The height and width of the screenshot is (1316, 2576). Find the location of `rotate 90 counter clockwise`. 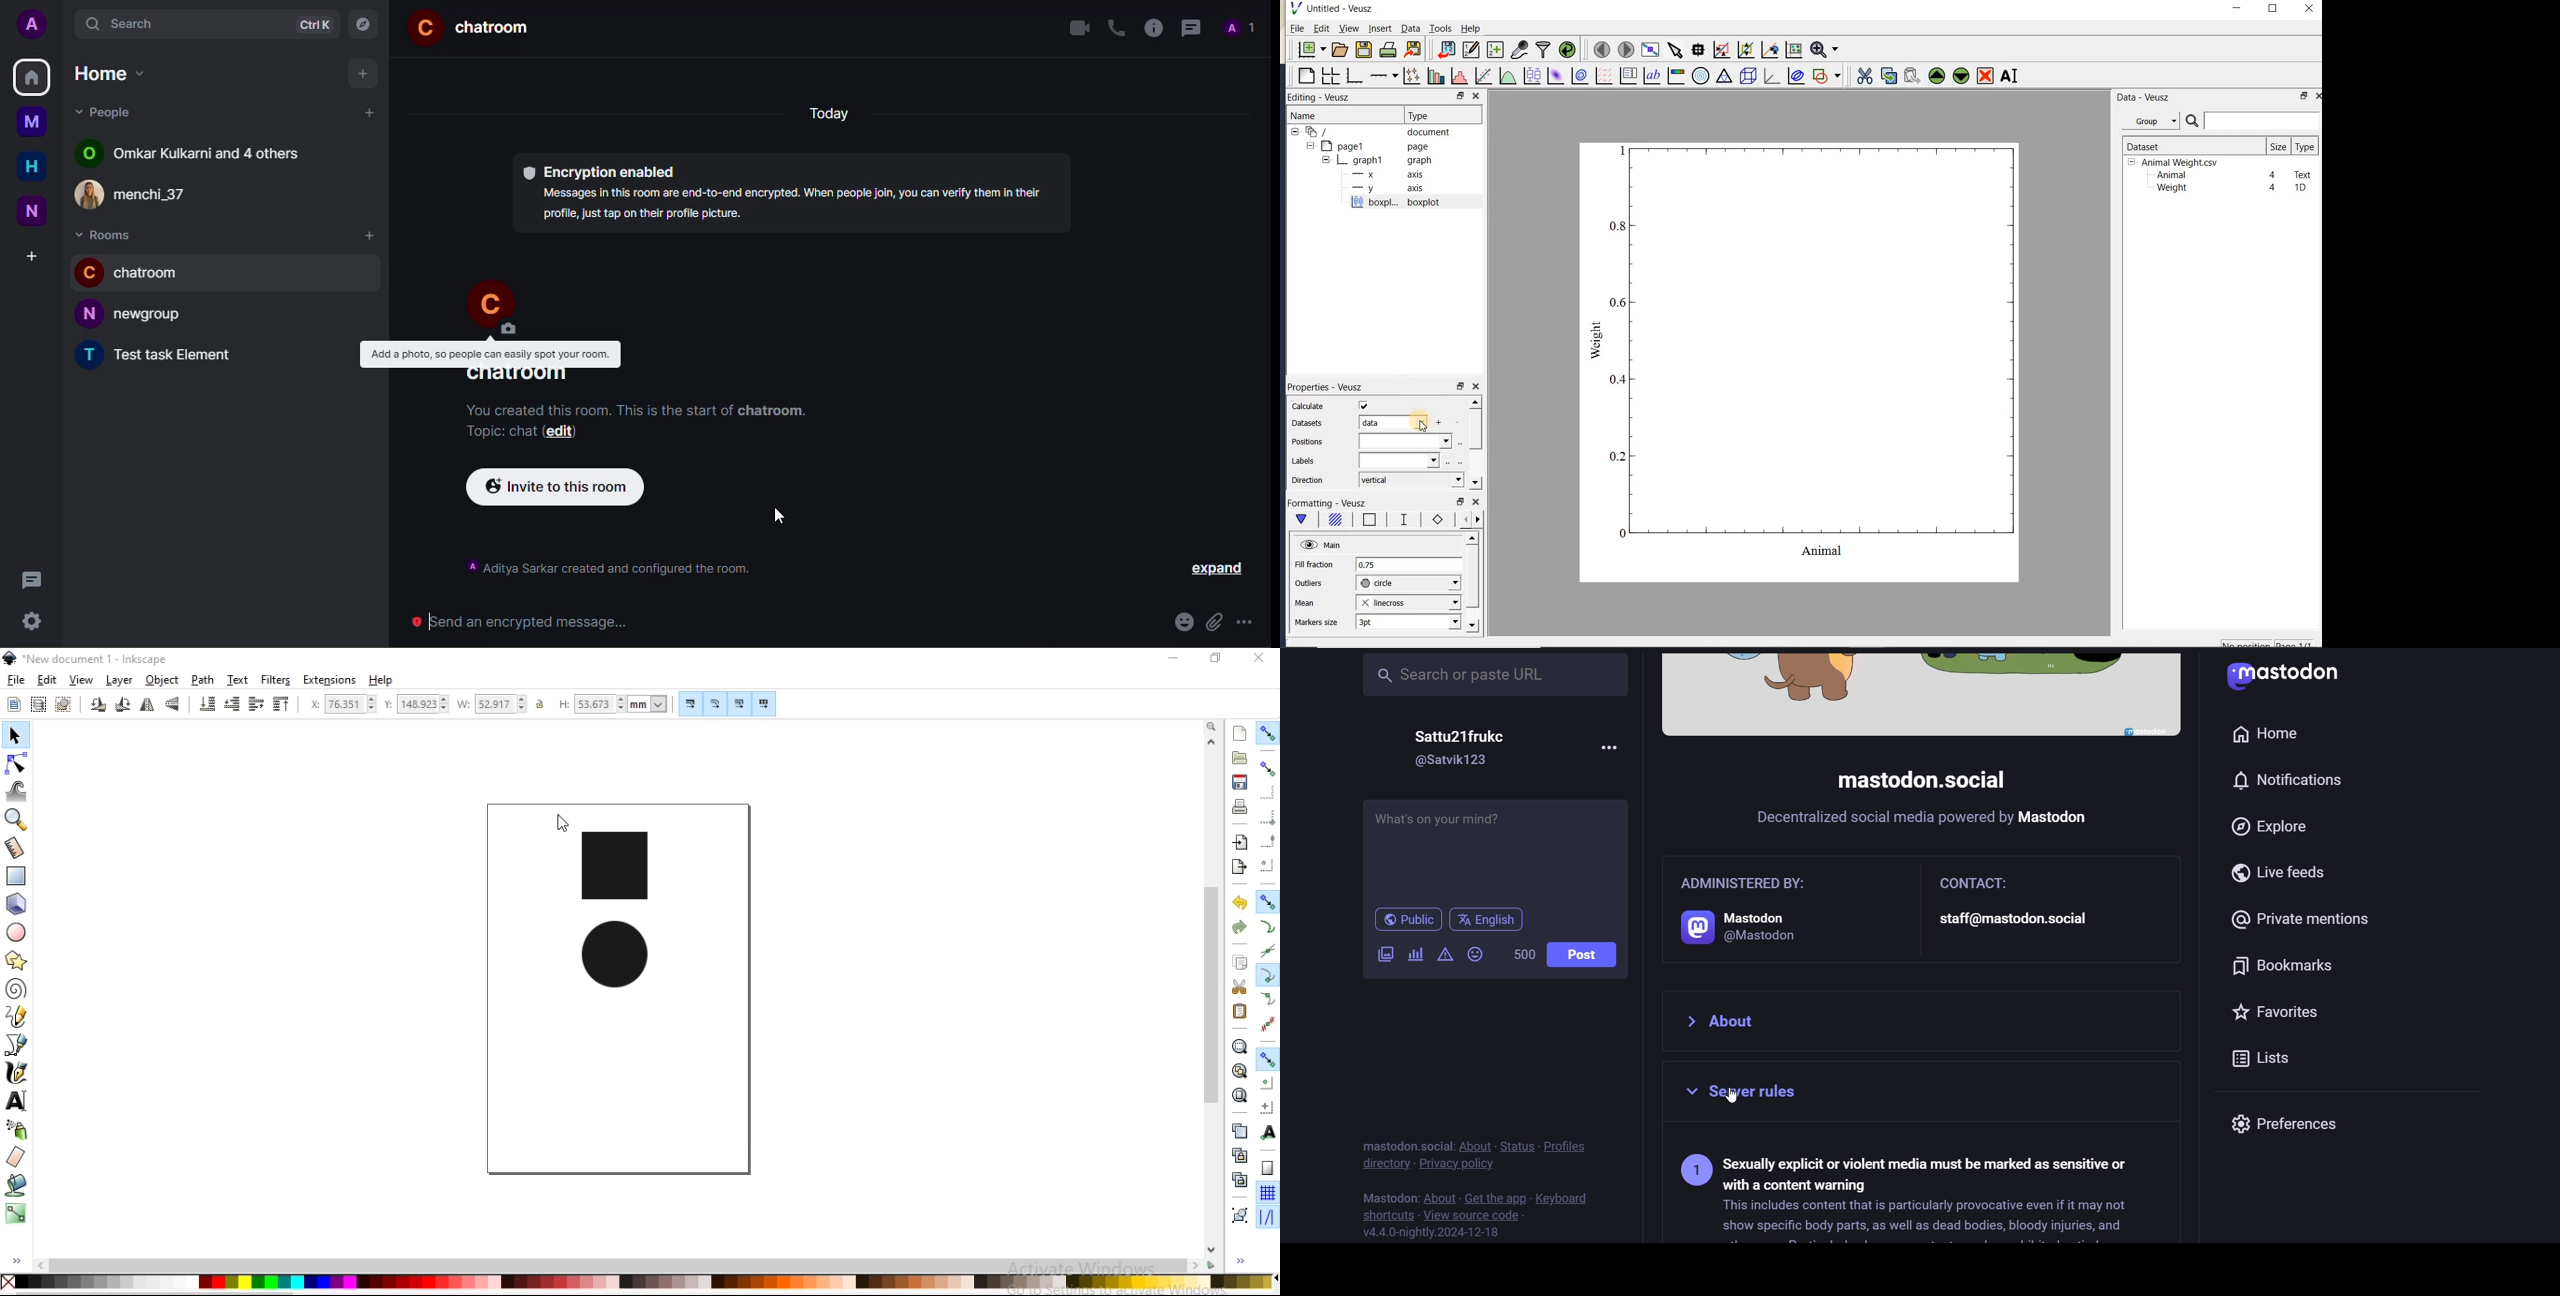

rotate 90 counter clockwise is located at coordinates (98, 707).